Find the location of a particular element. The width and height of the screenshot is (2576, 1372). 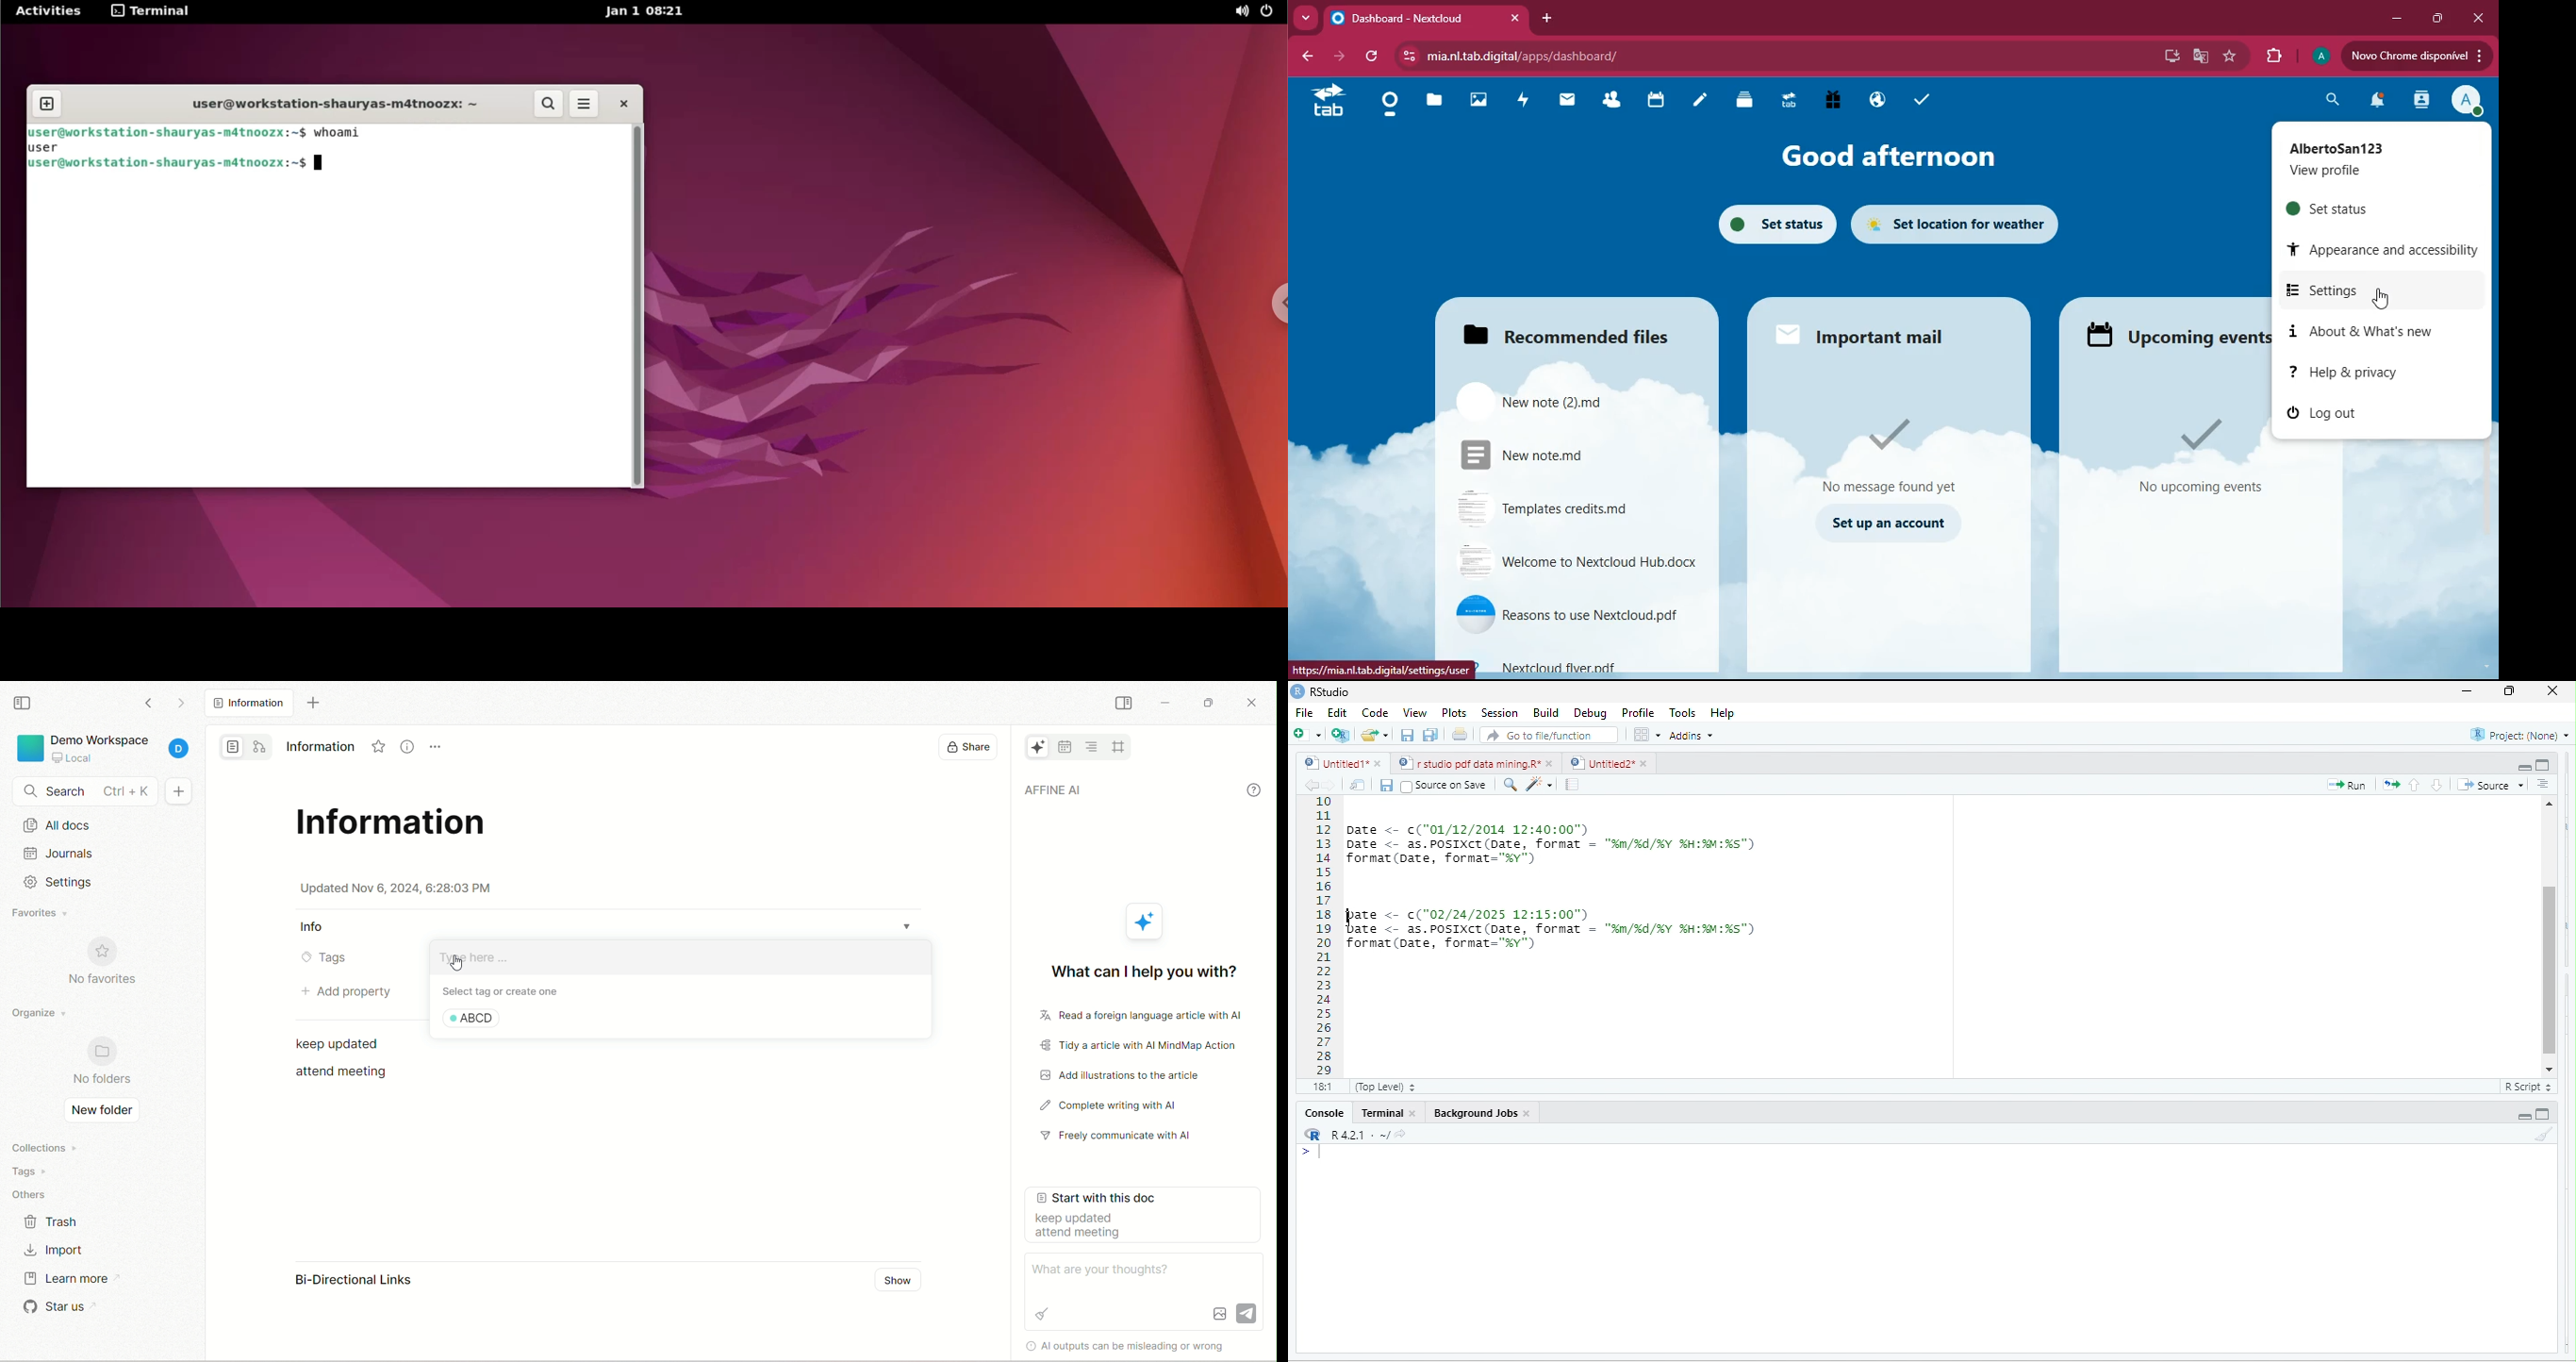

tasks is located at coordinates (1924, 102).